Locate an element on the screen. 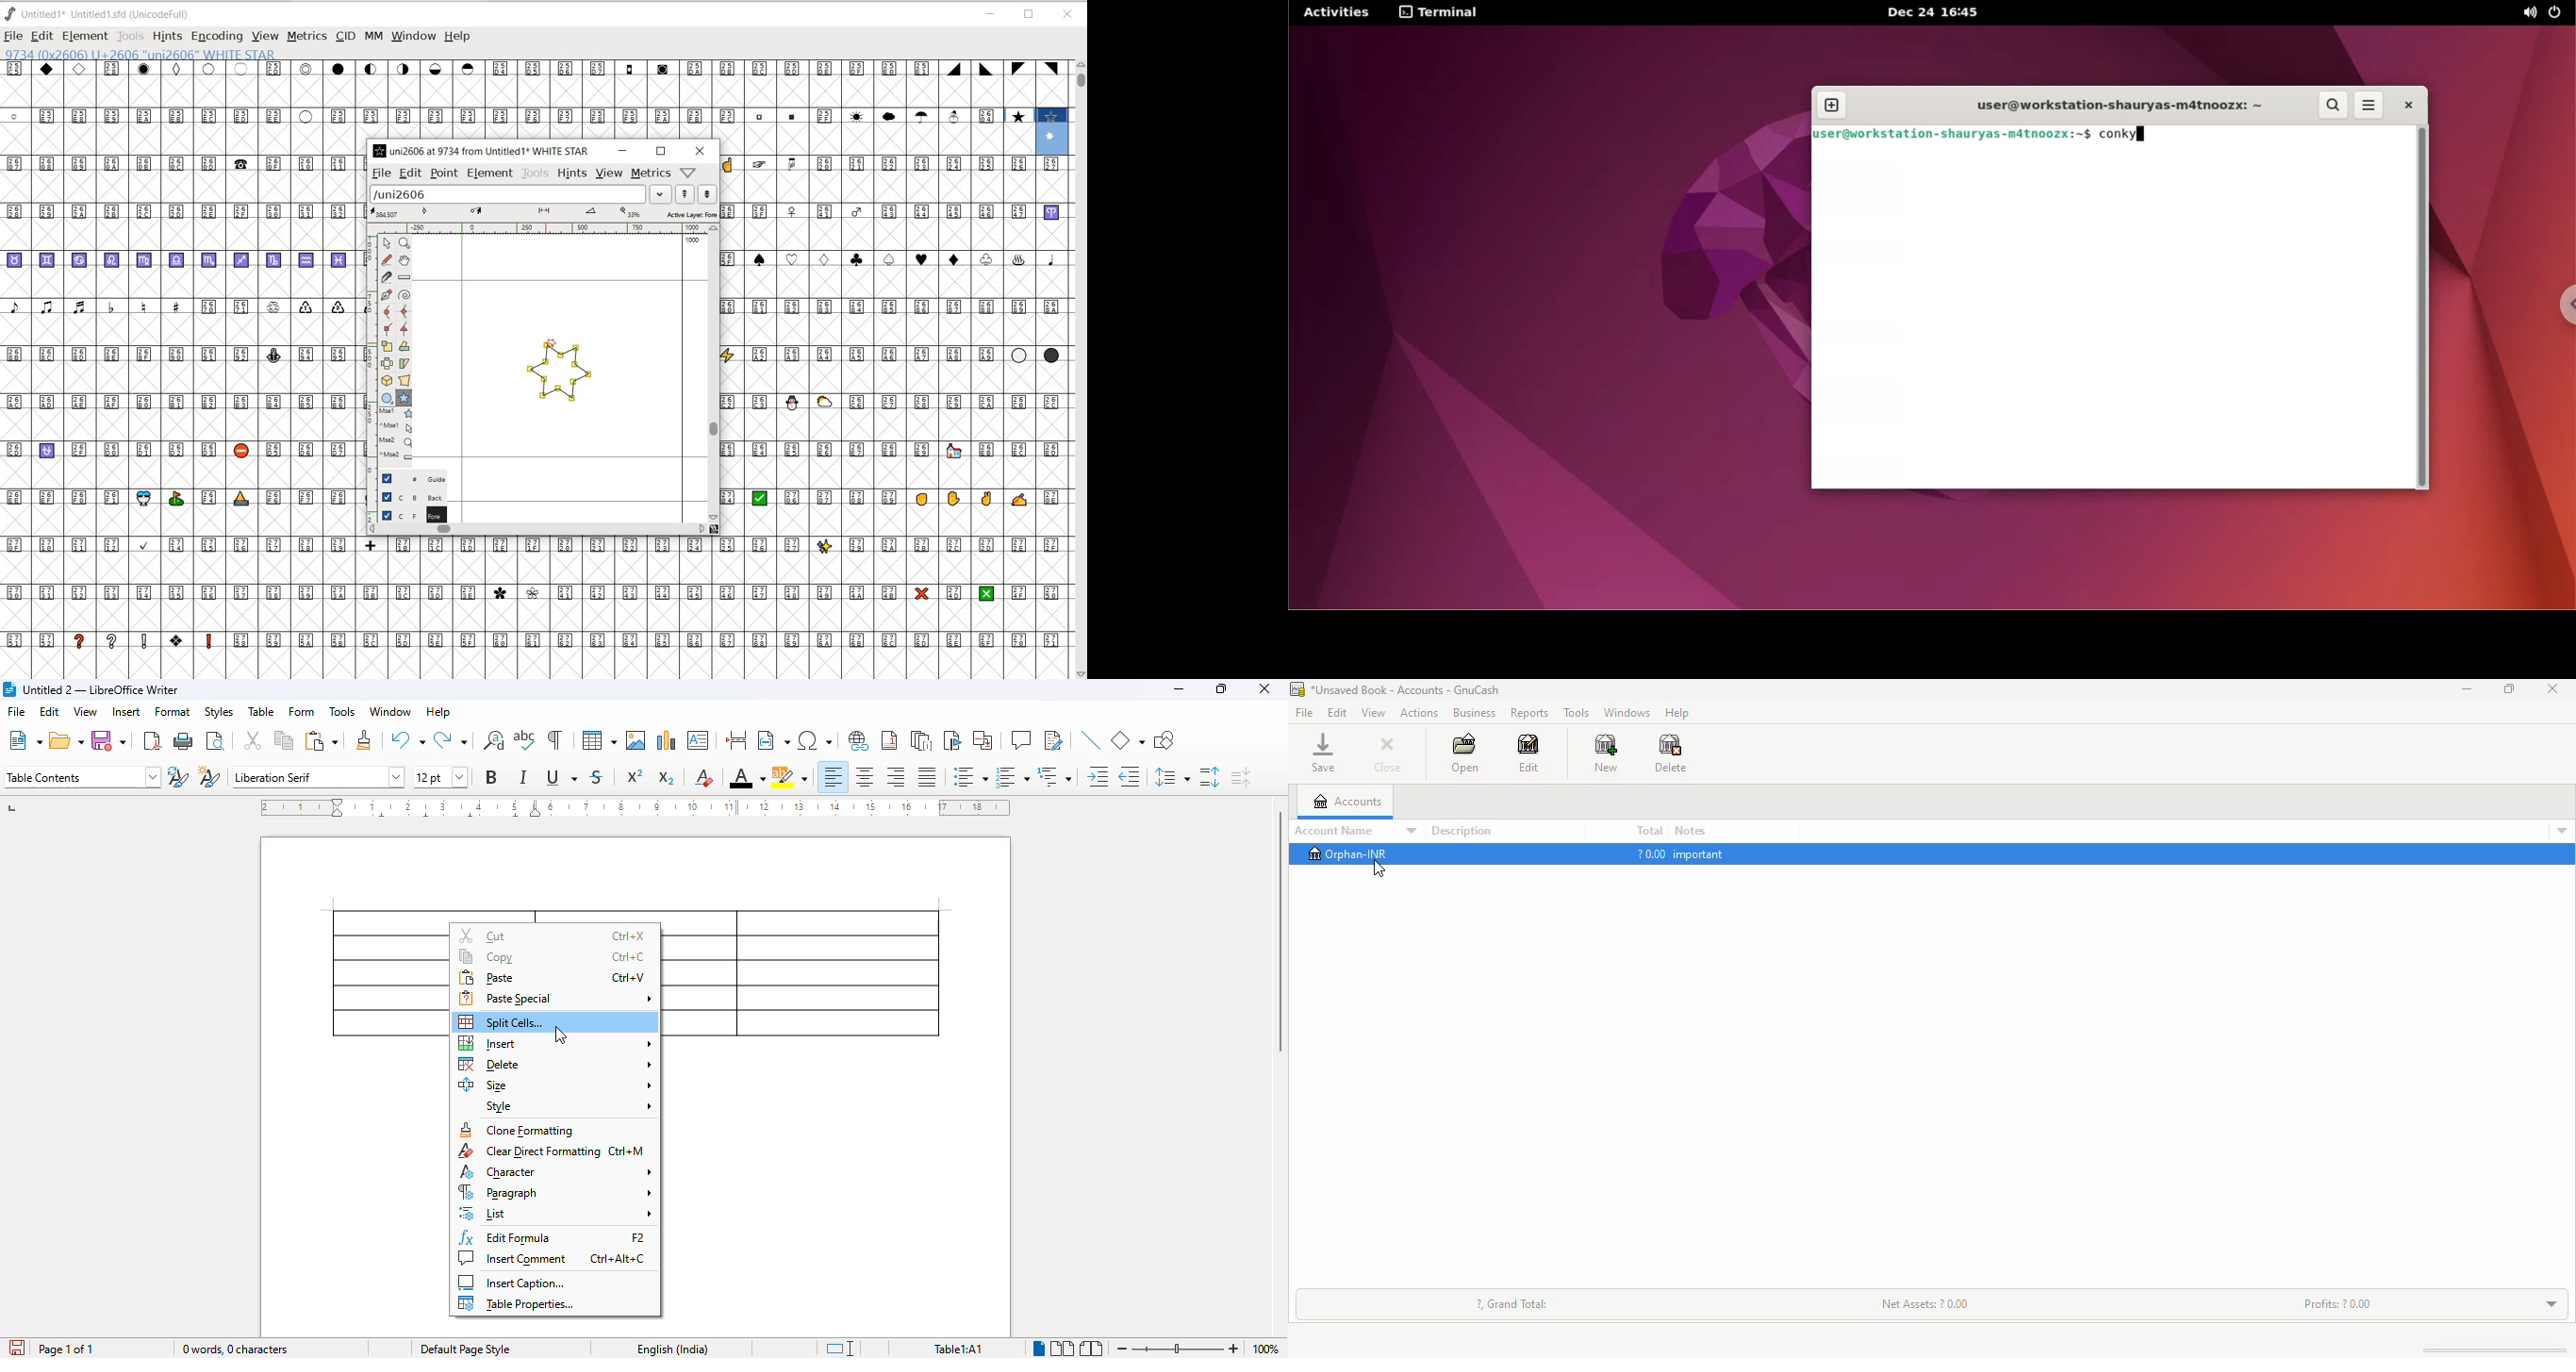 This screenshot has width=2576, height=1372. standard selection is located at coordinates (839, 1348).